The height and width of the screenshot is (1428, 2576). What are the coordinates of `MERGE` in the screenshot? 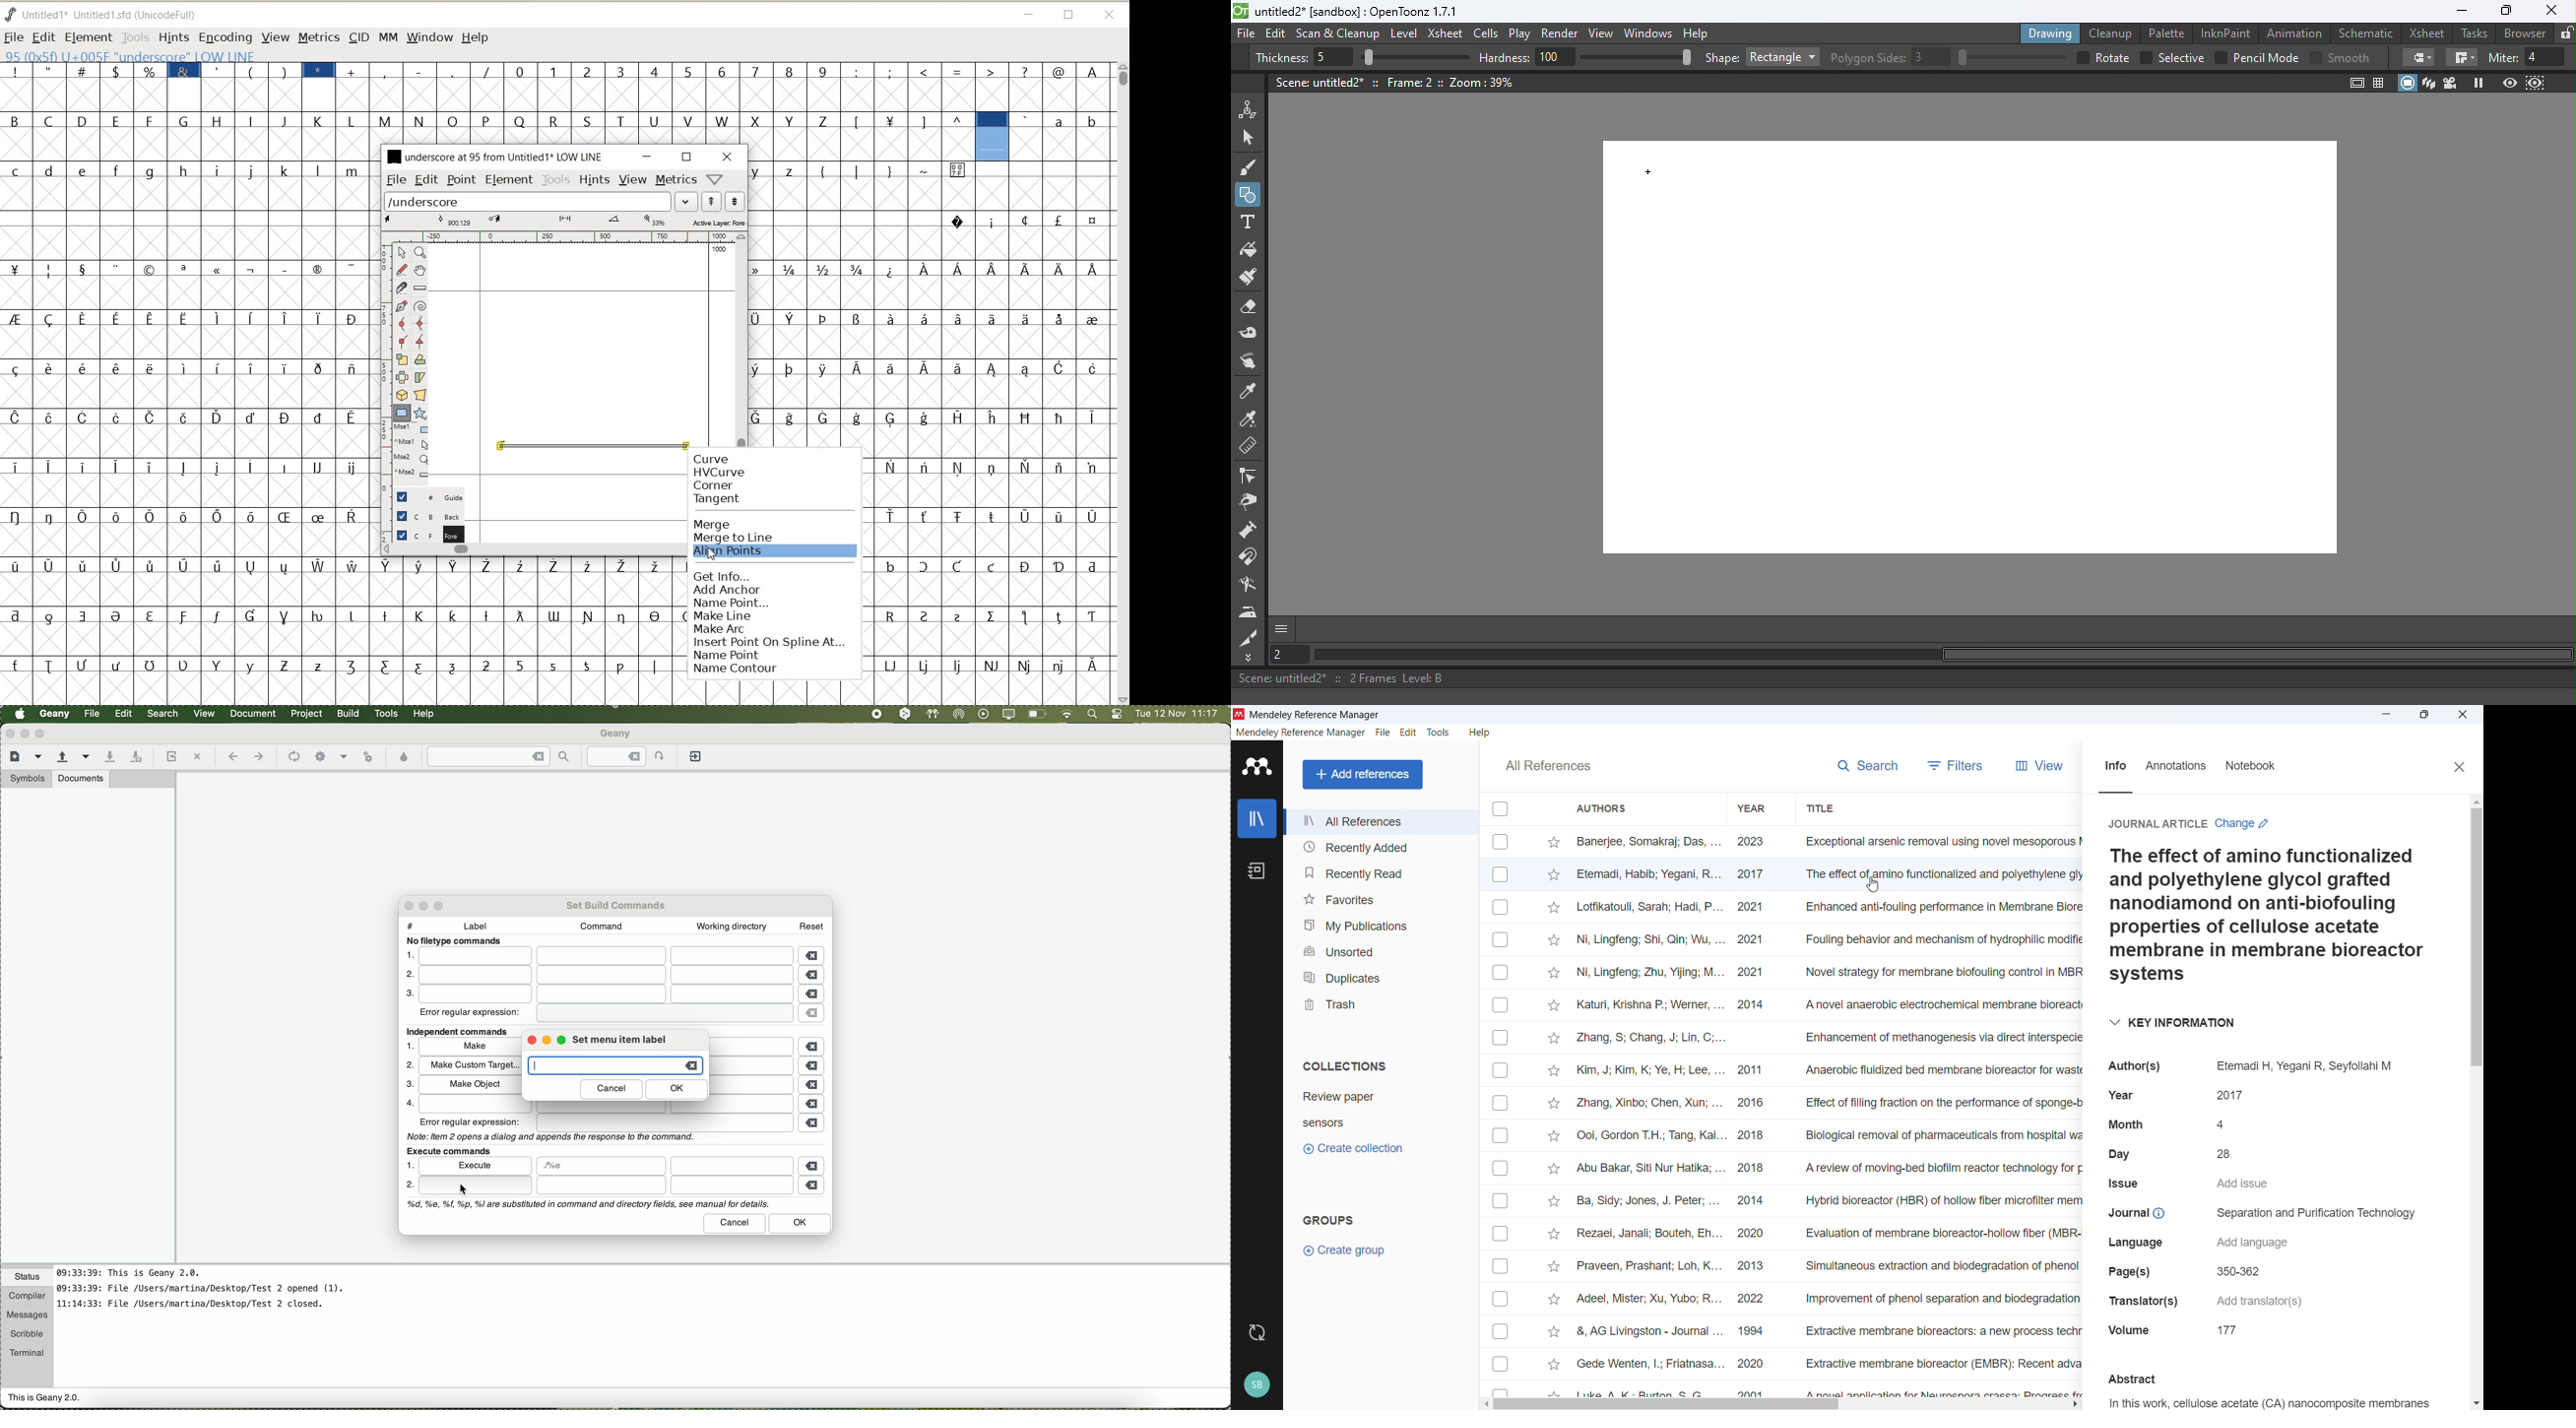 It's located at (713, 525).